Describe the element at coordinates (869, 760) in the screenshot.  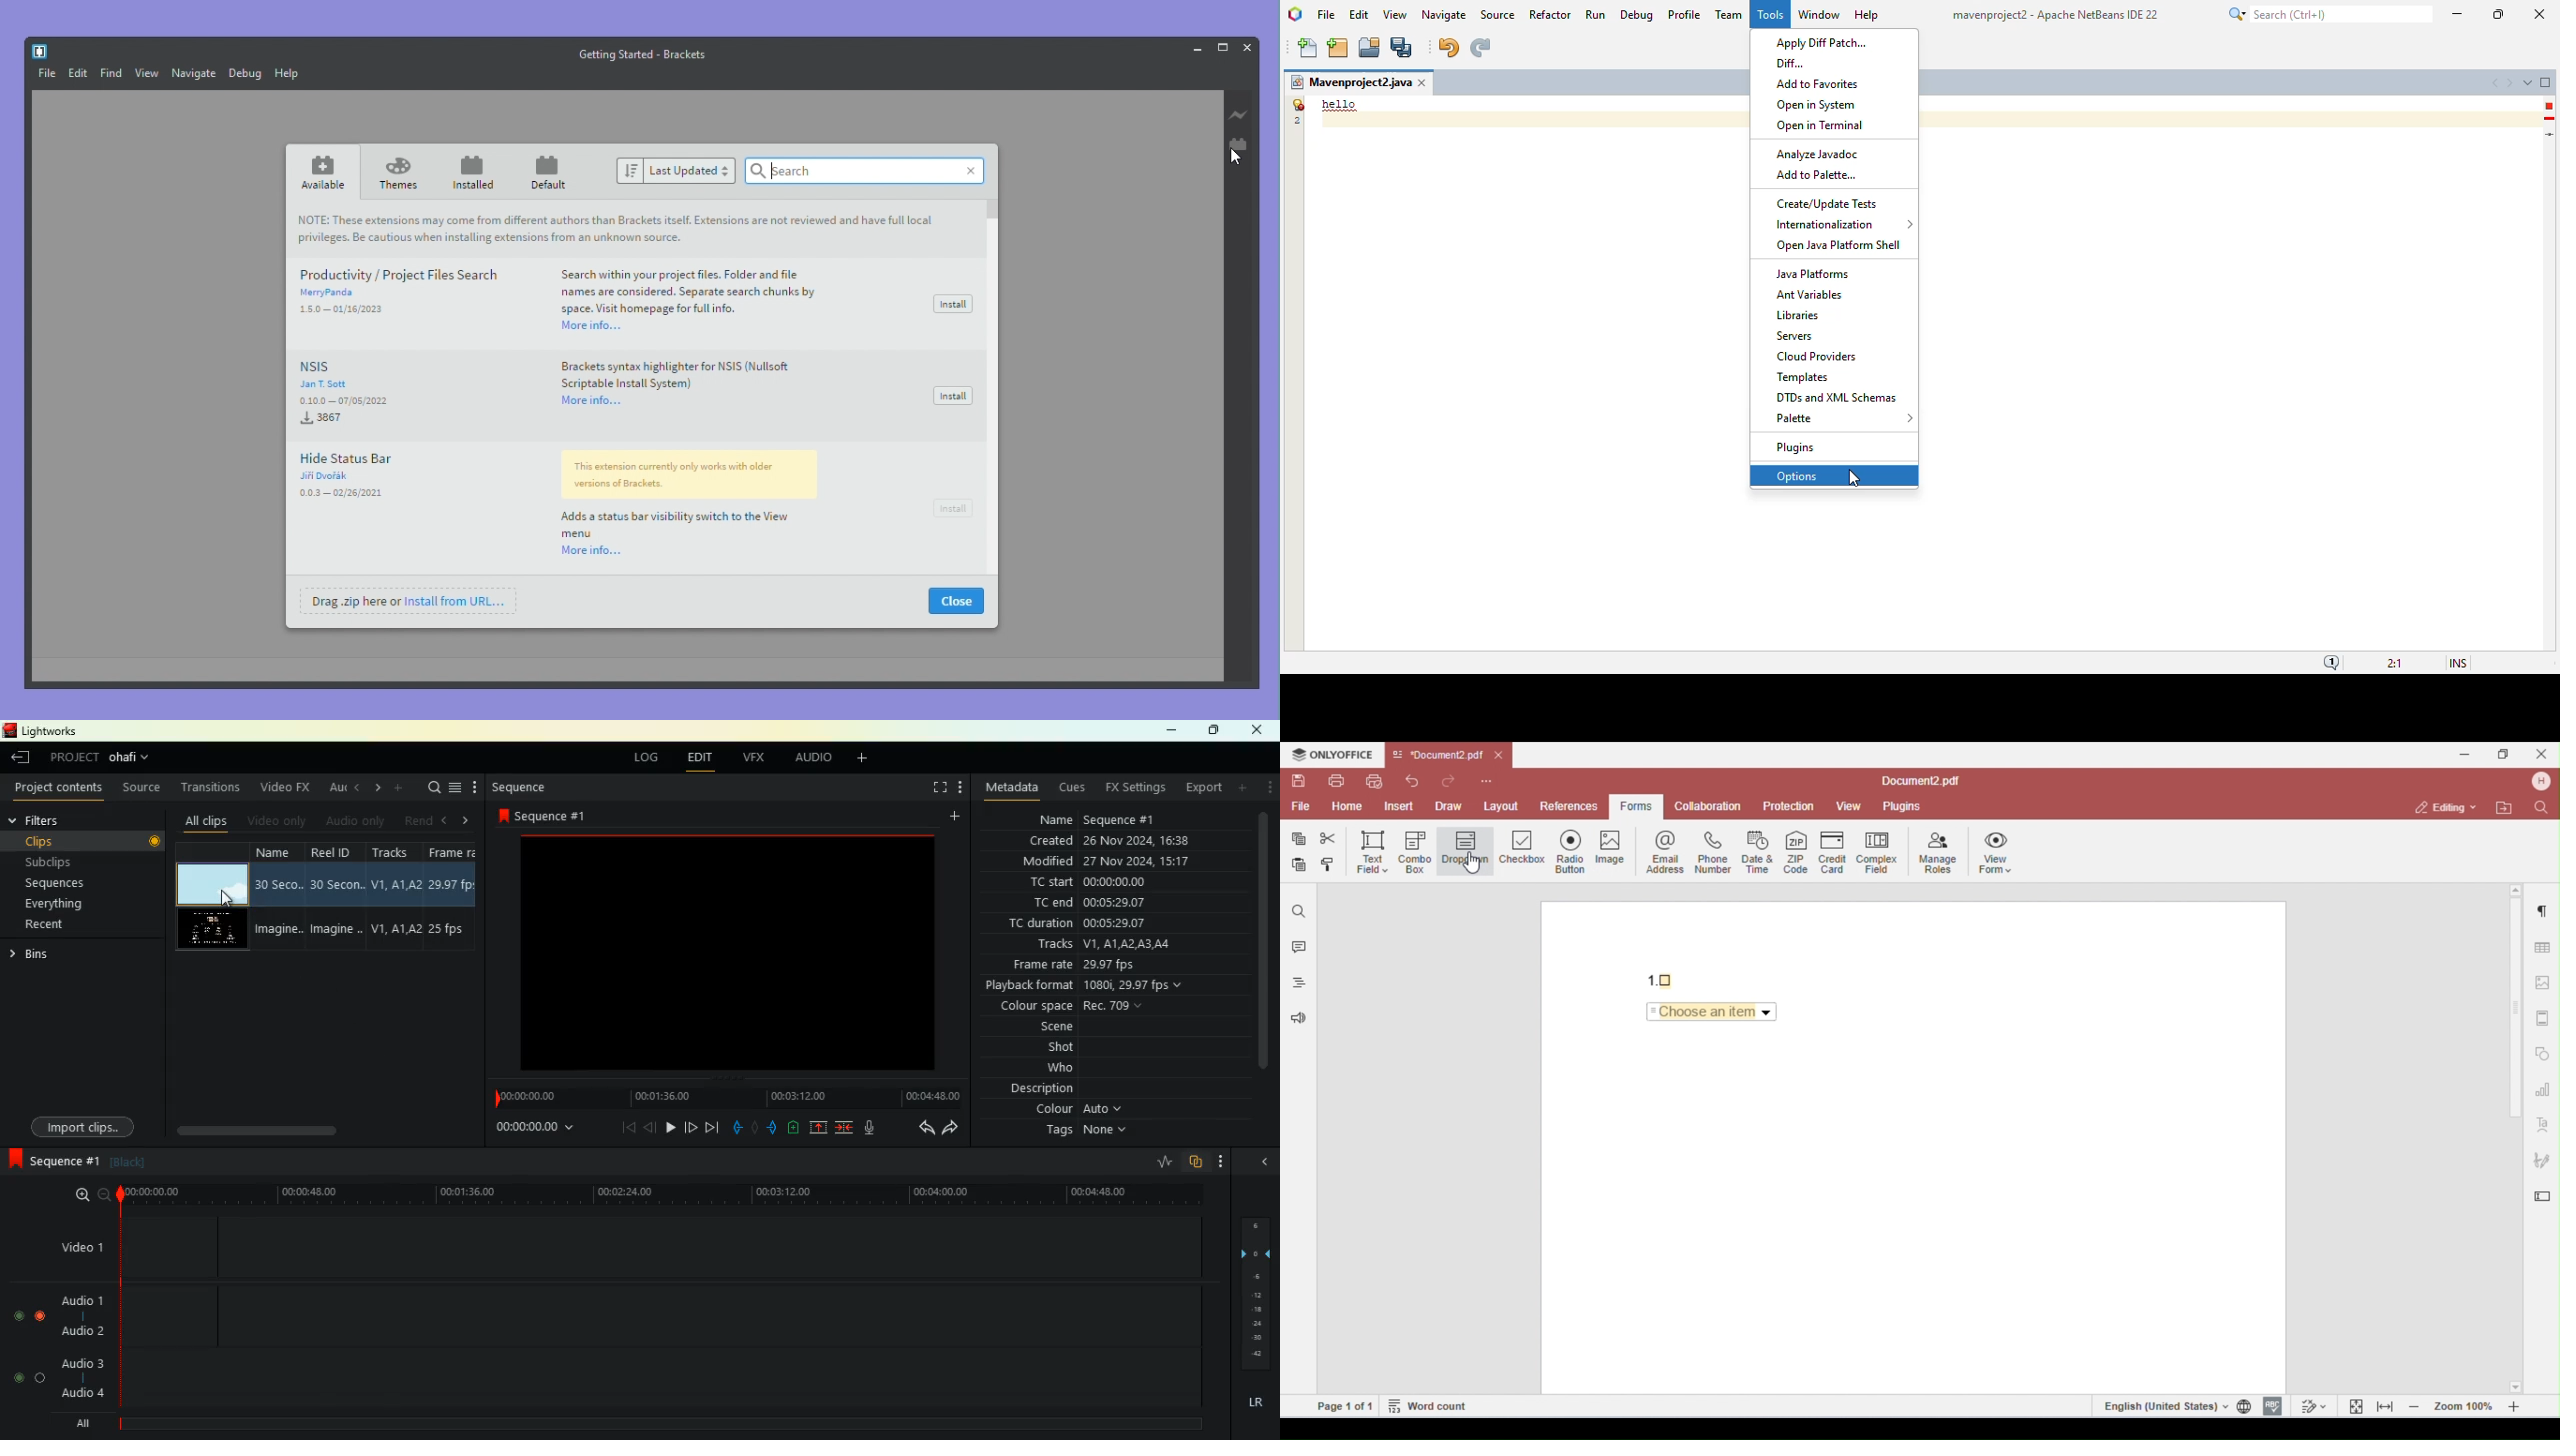
I see `add` at that location.